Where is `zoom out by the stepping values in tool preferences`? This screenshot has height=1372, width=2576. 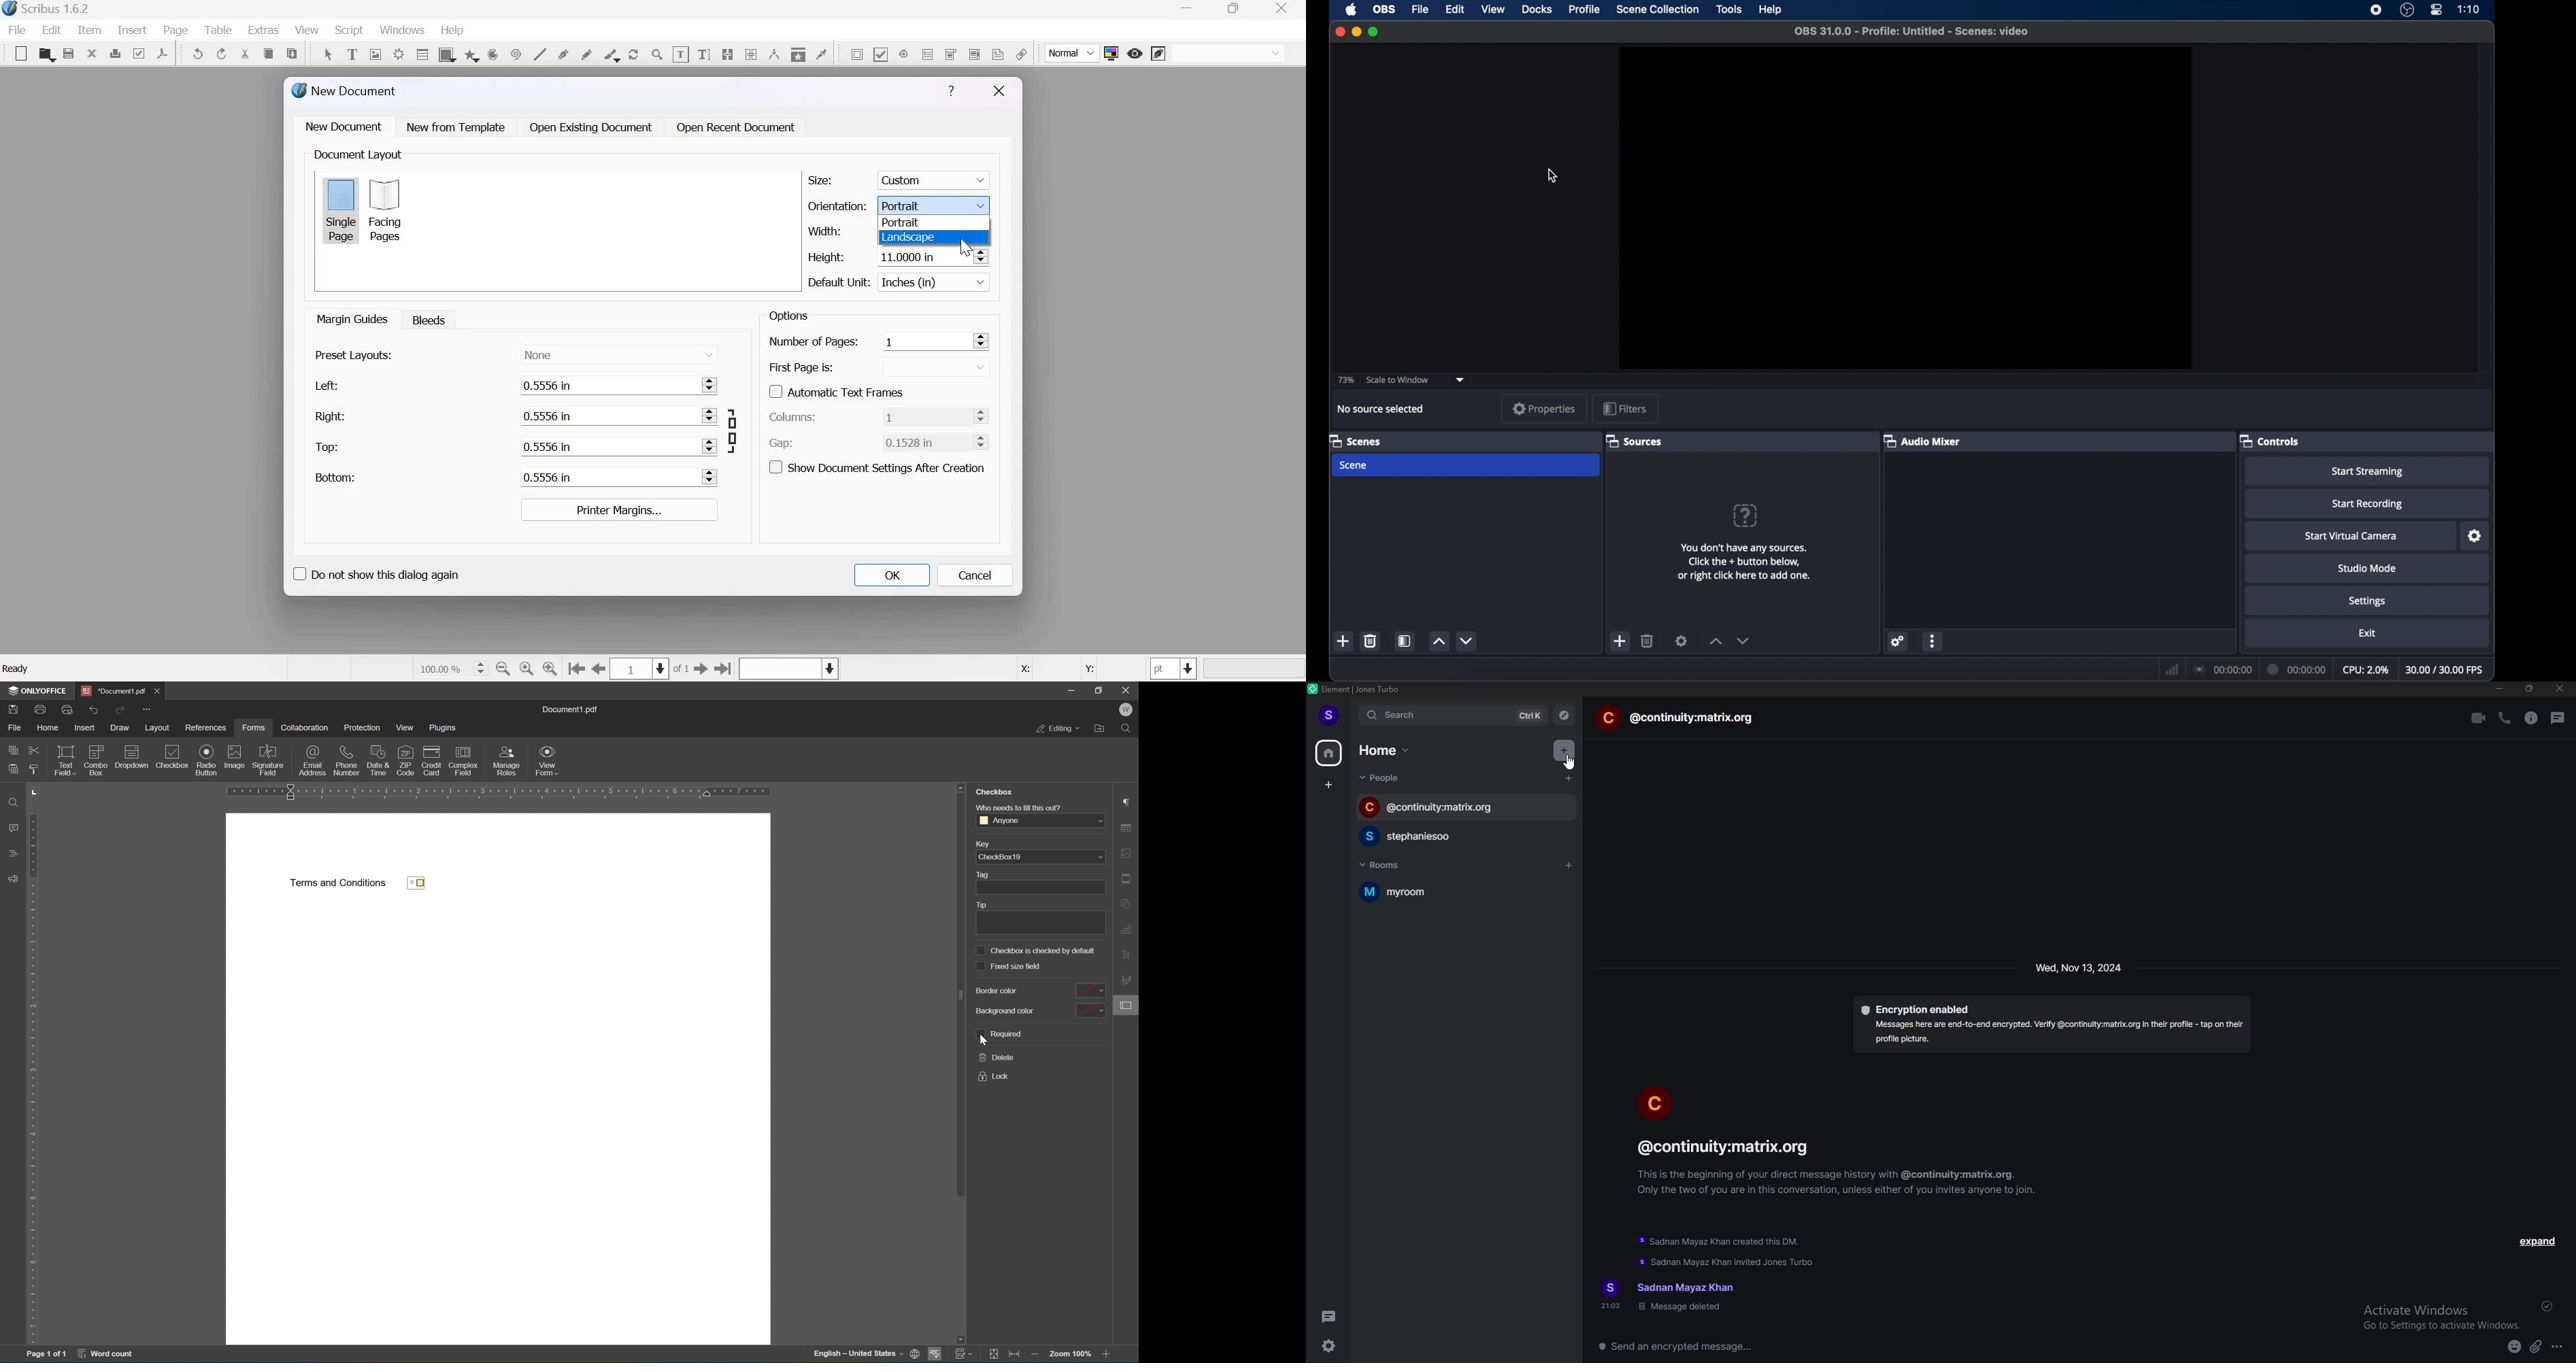
zoom out by the stepping values in tool preferences is located at coordinates (504, 669).